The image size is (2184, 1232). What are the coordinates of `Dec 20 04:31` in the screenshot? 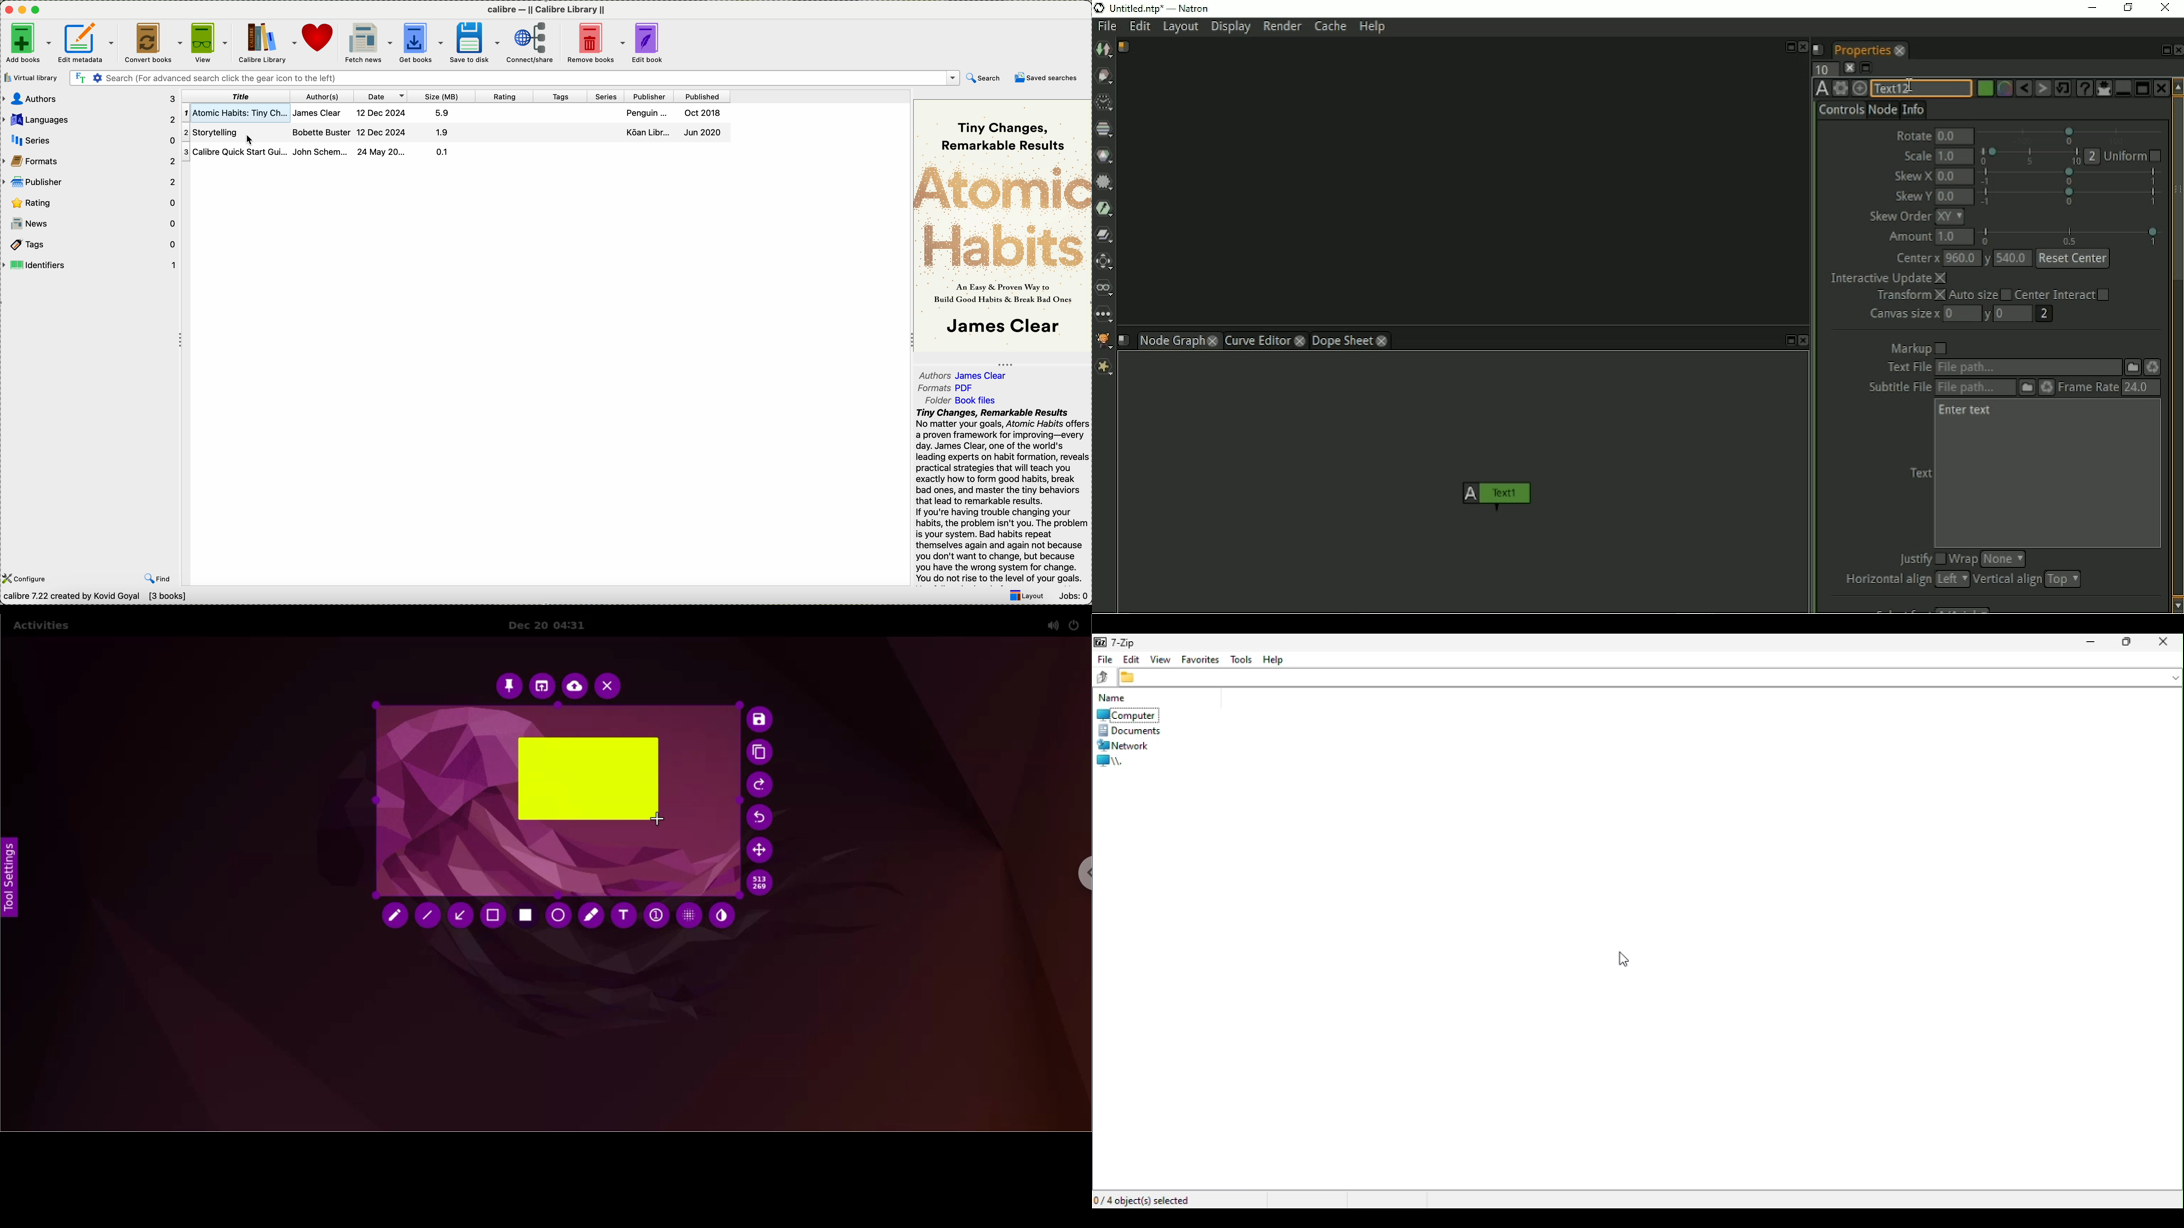 It's located at (551, 626).